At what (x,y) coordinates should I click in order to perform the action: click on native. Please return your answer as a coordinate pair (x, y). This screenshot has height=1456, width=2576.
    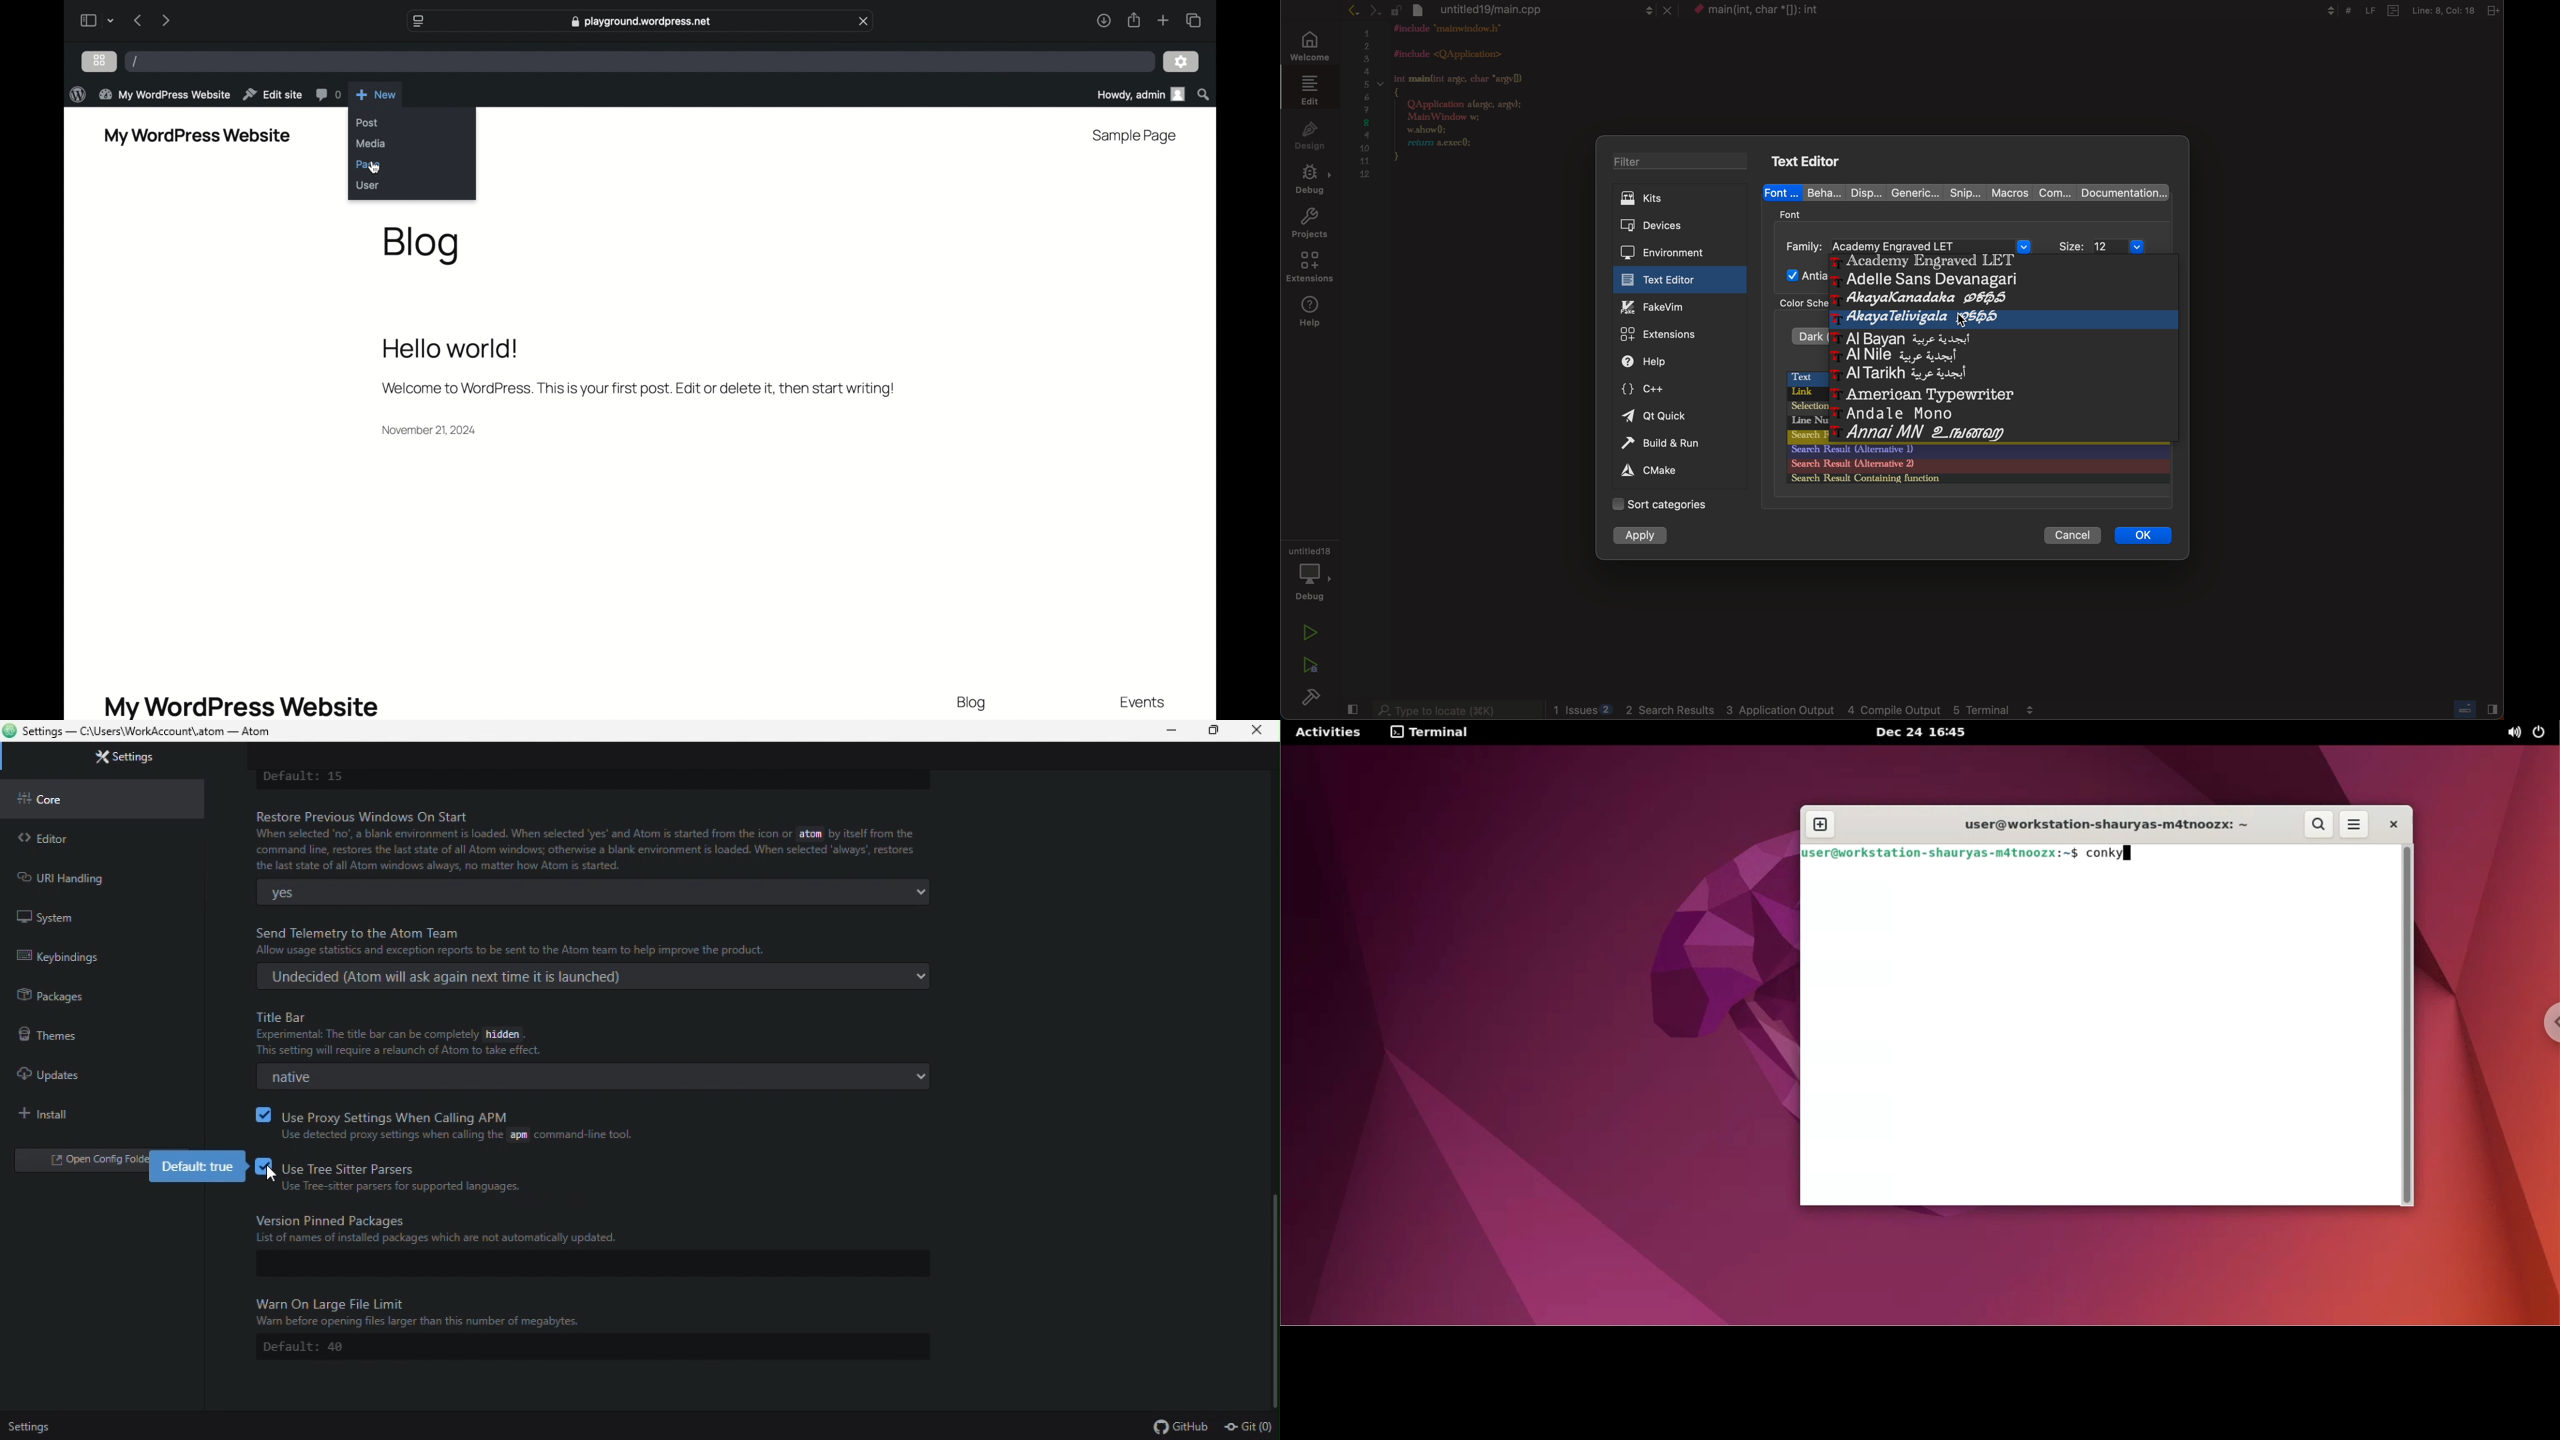
    Looking at the image, I should click on (588, 1078).